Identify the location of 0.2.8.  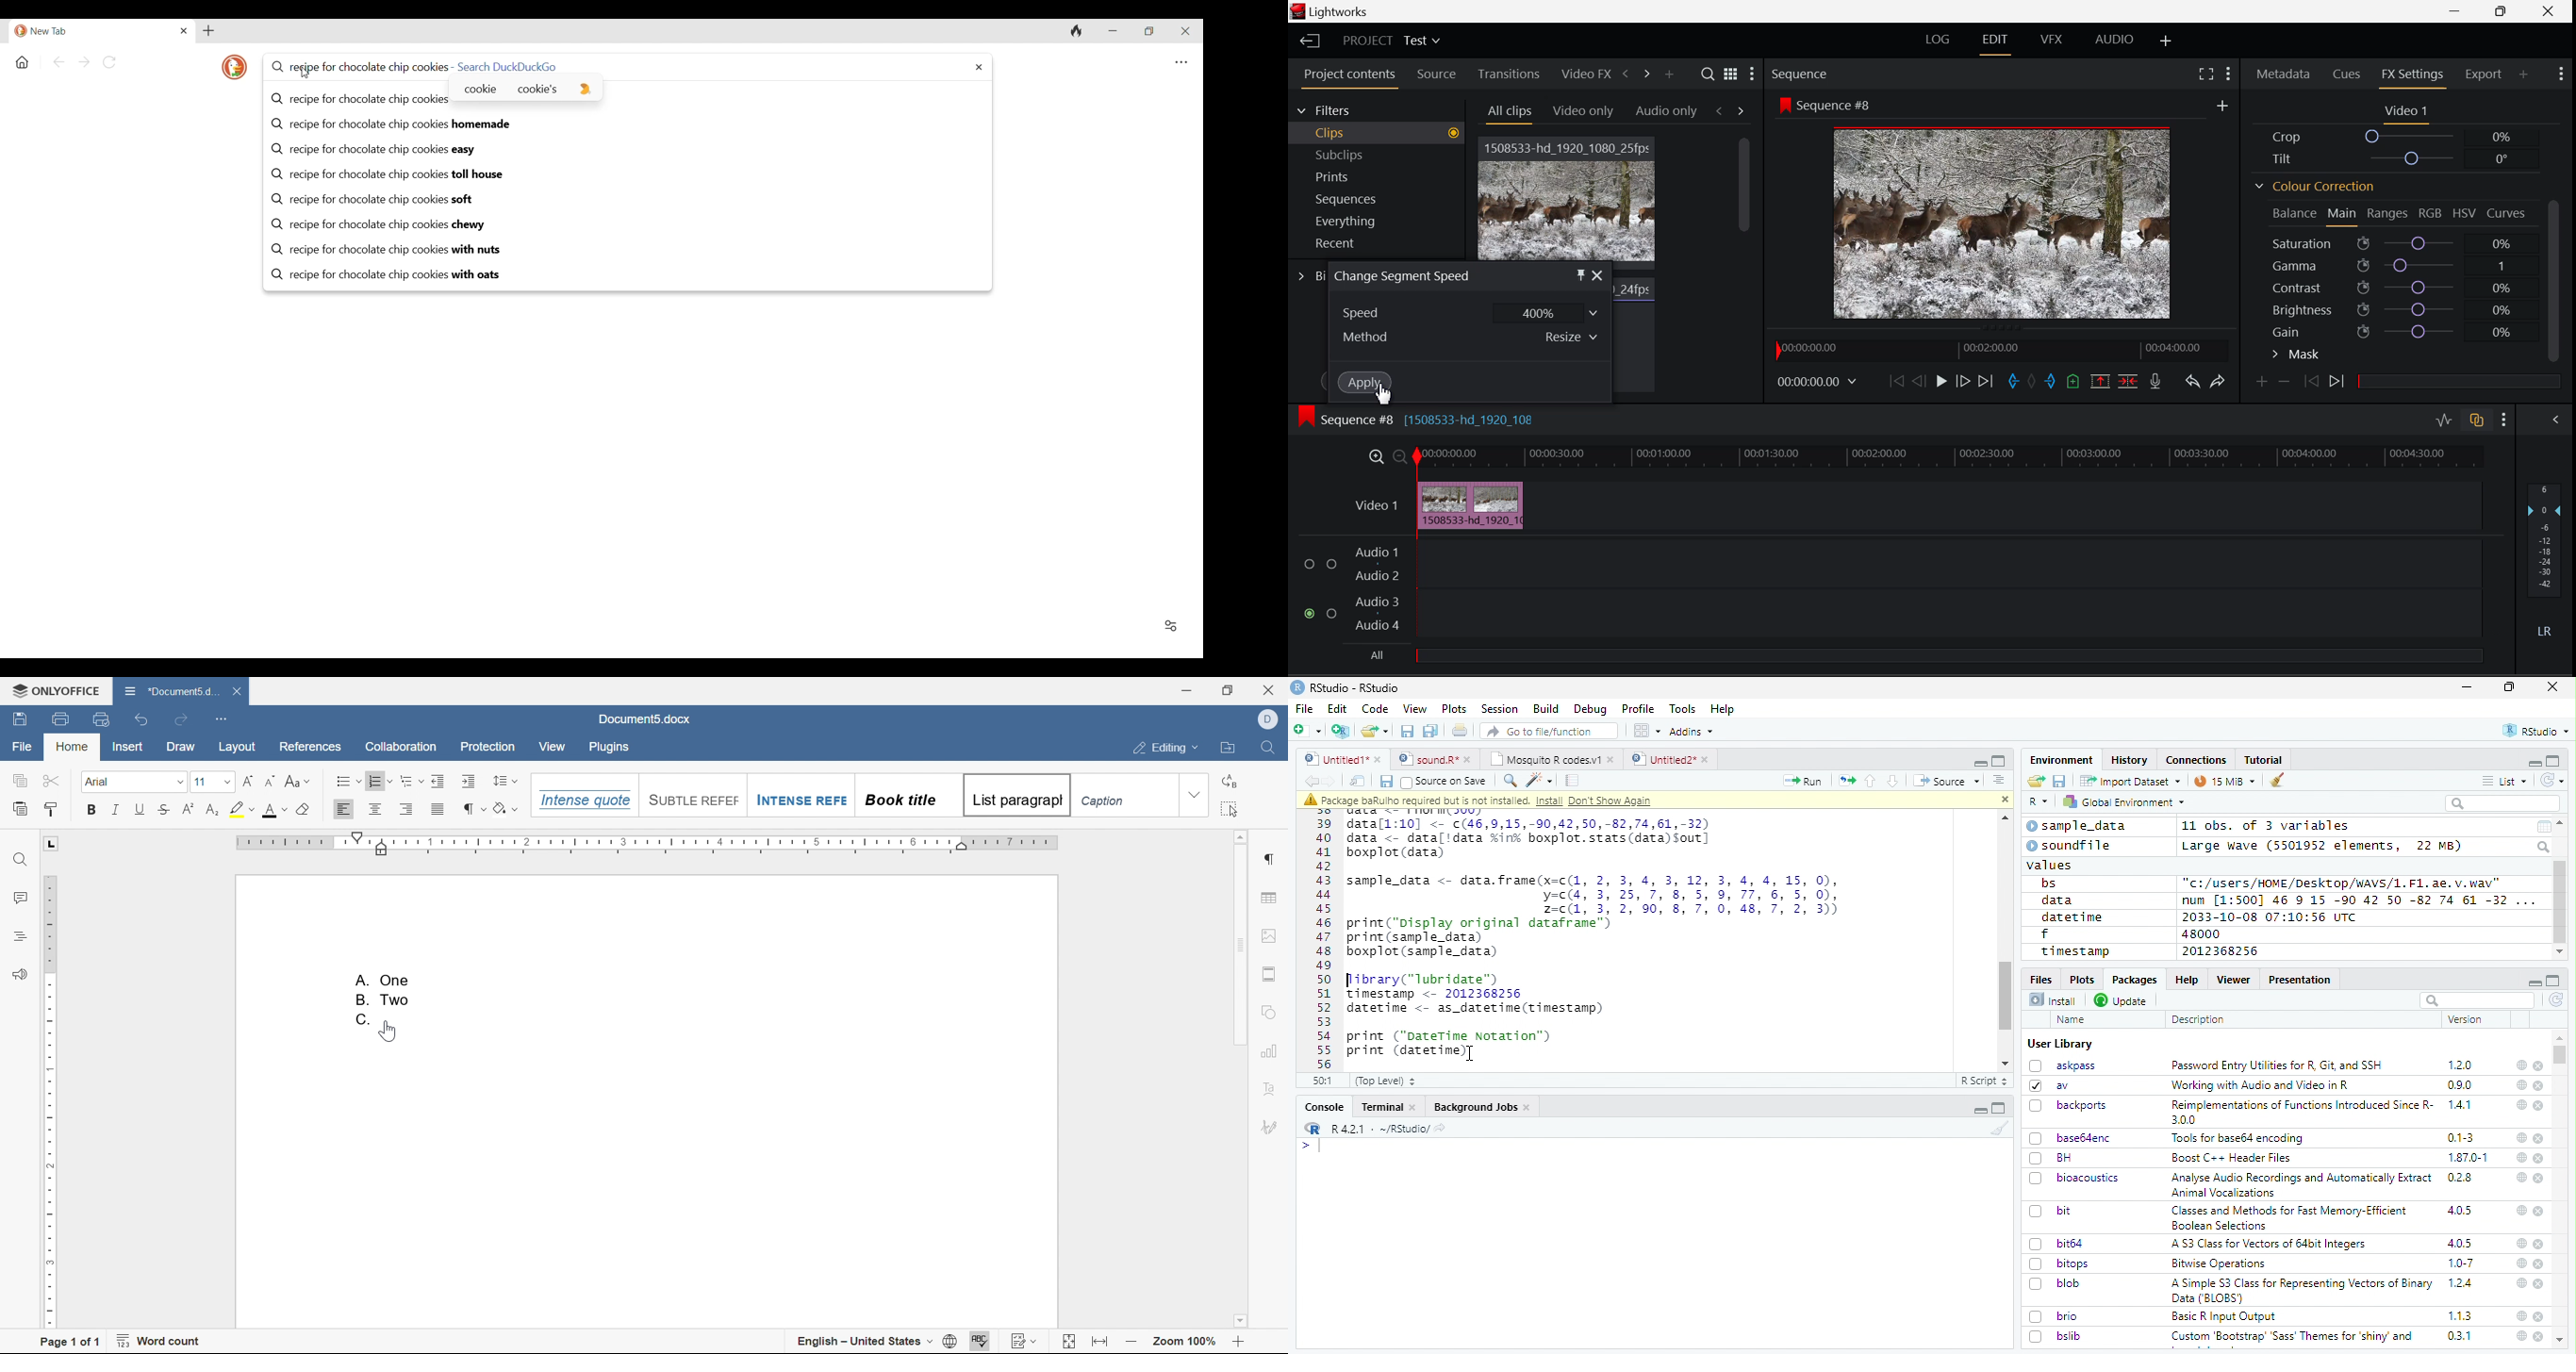
(2461, 1177).